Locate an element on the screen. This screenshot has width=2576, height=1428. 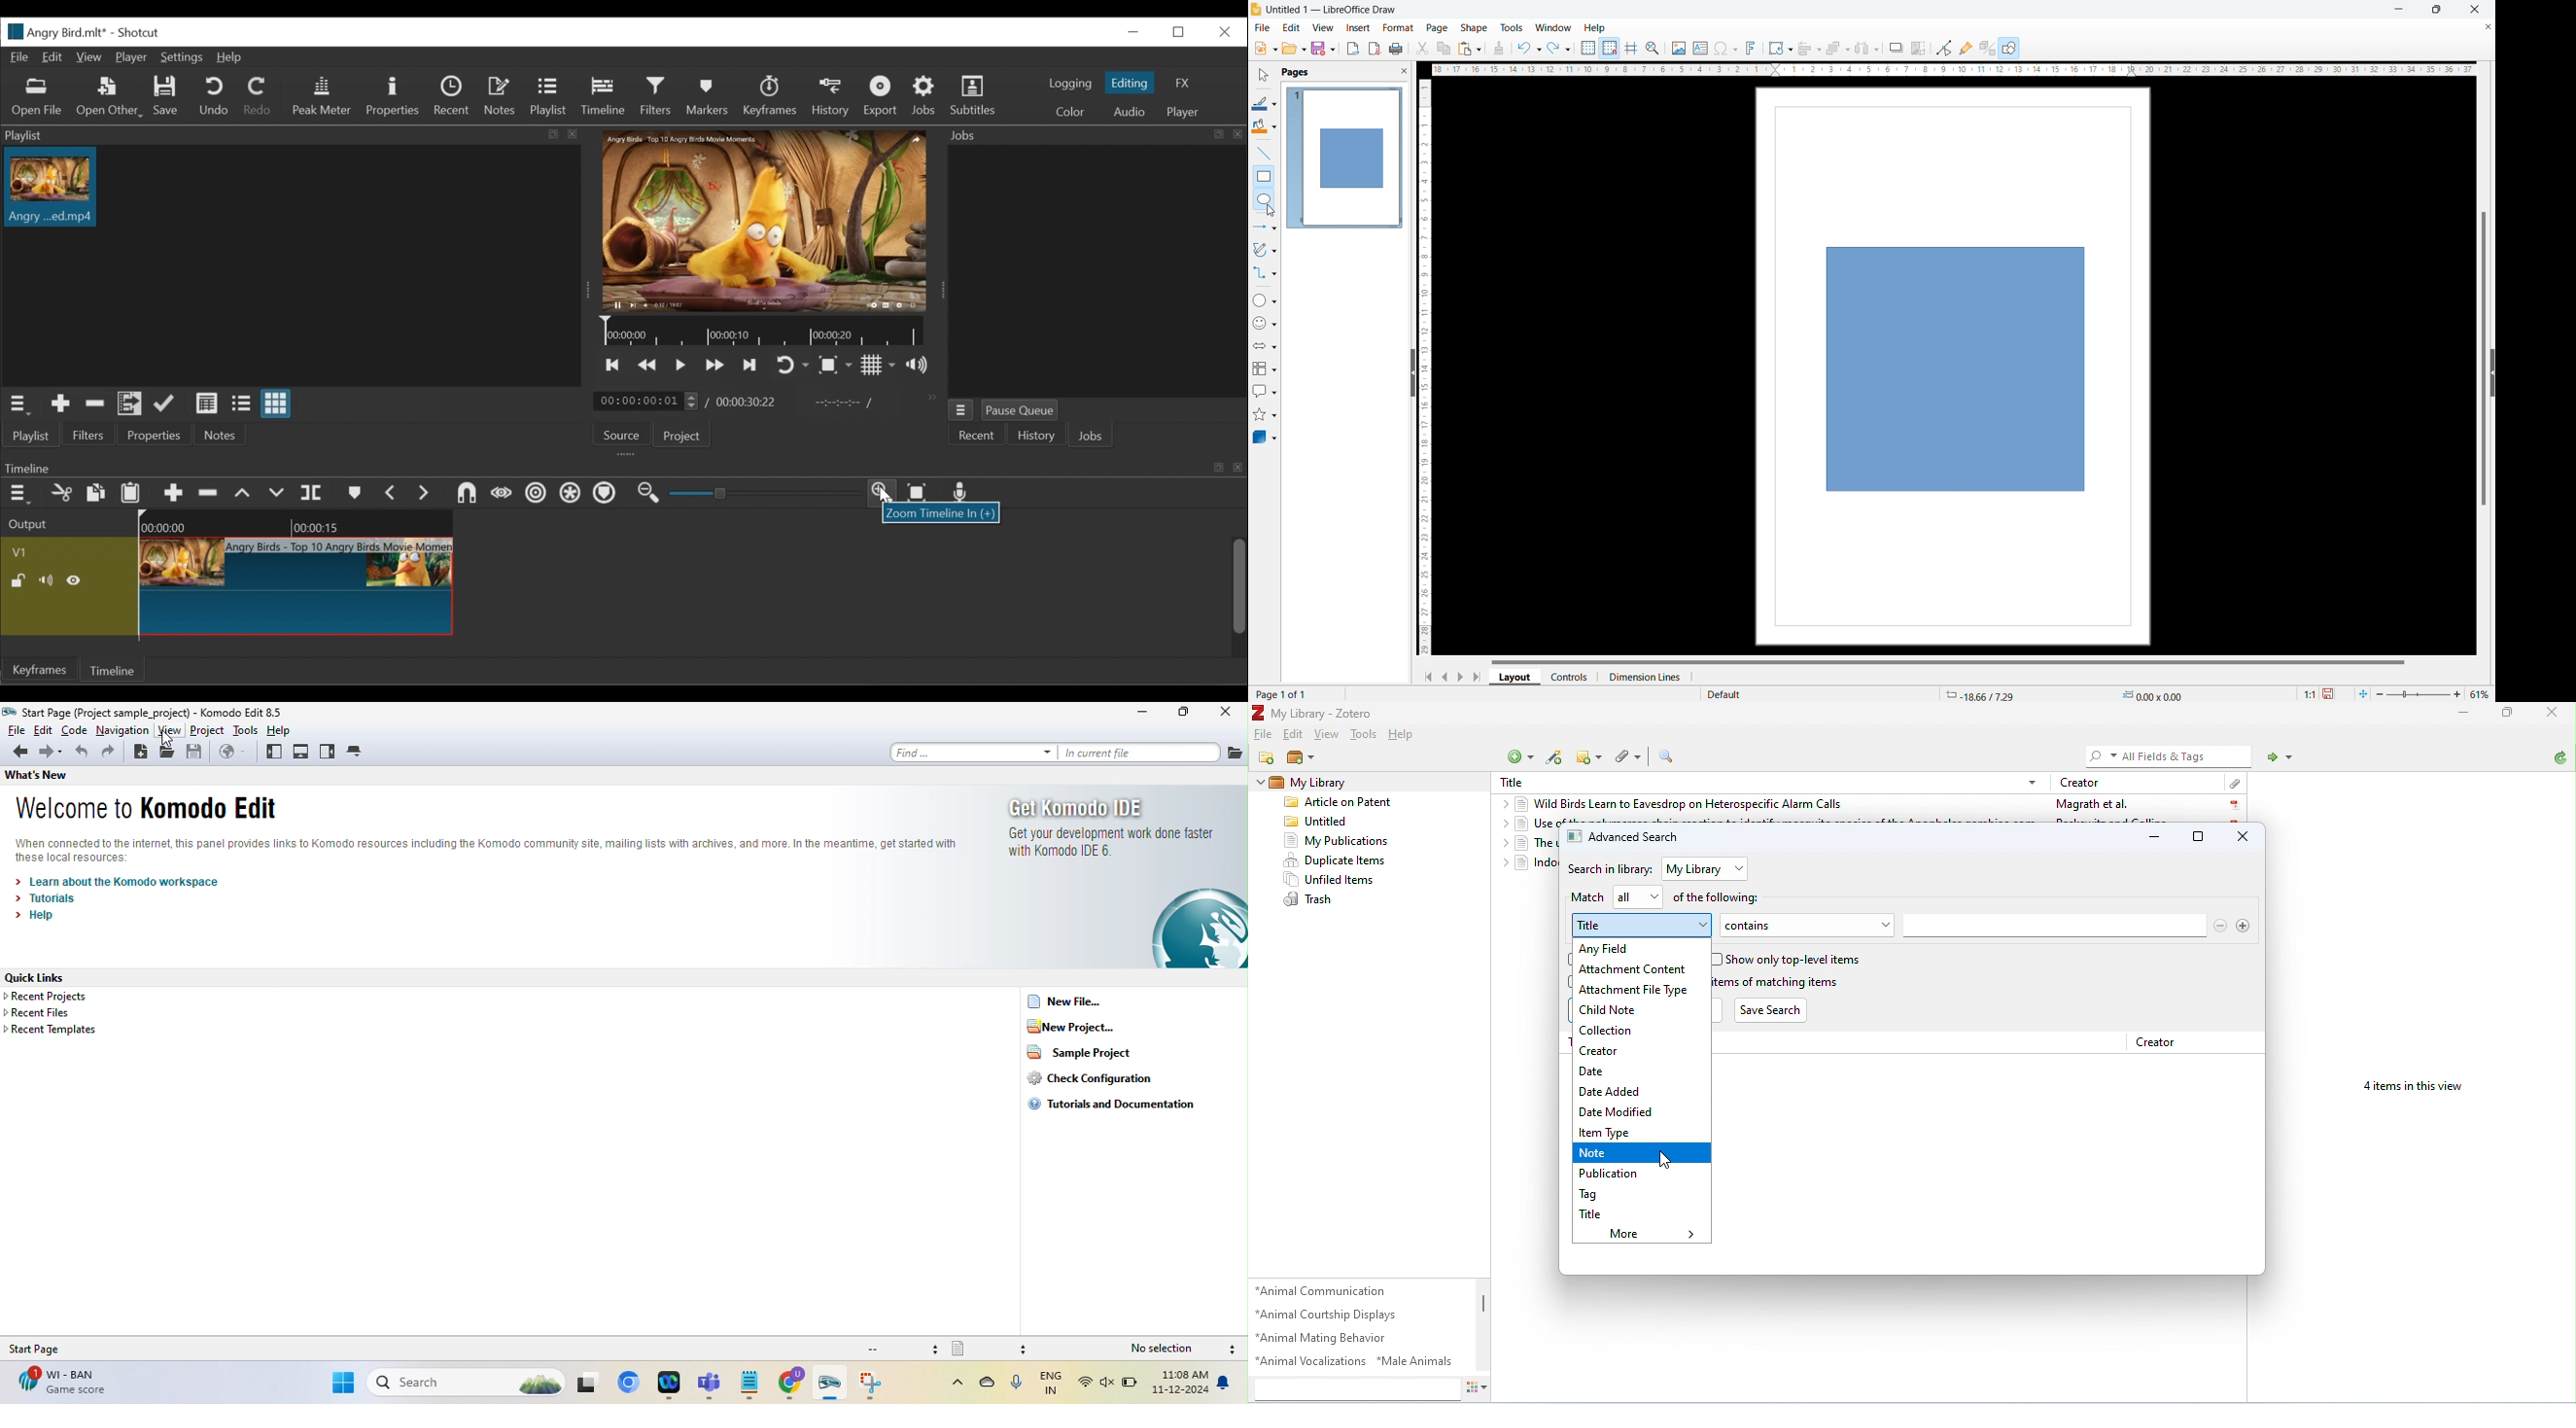
no selection is located at coordinates (1166, 1349).